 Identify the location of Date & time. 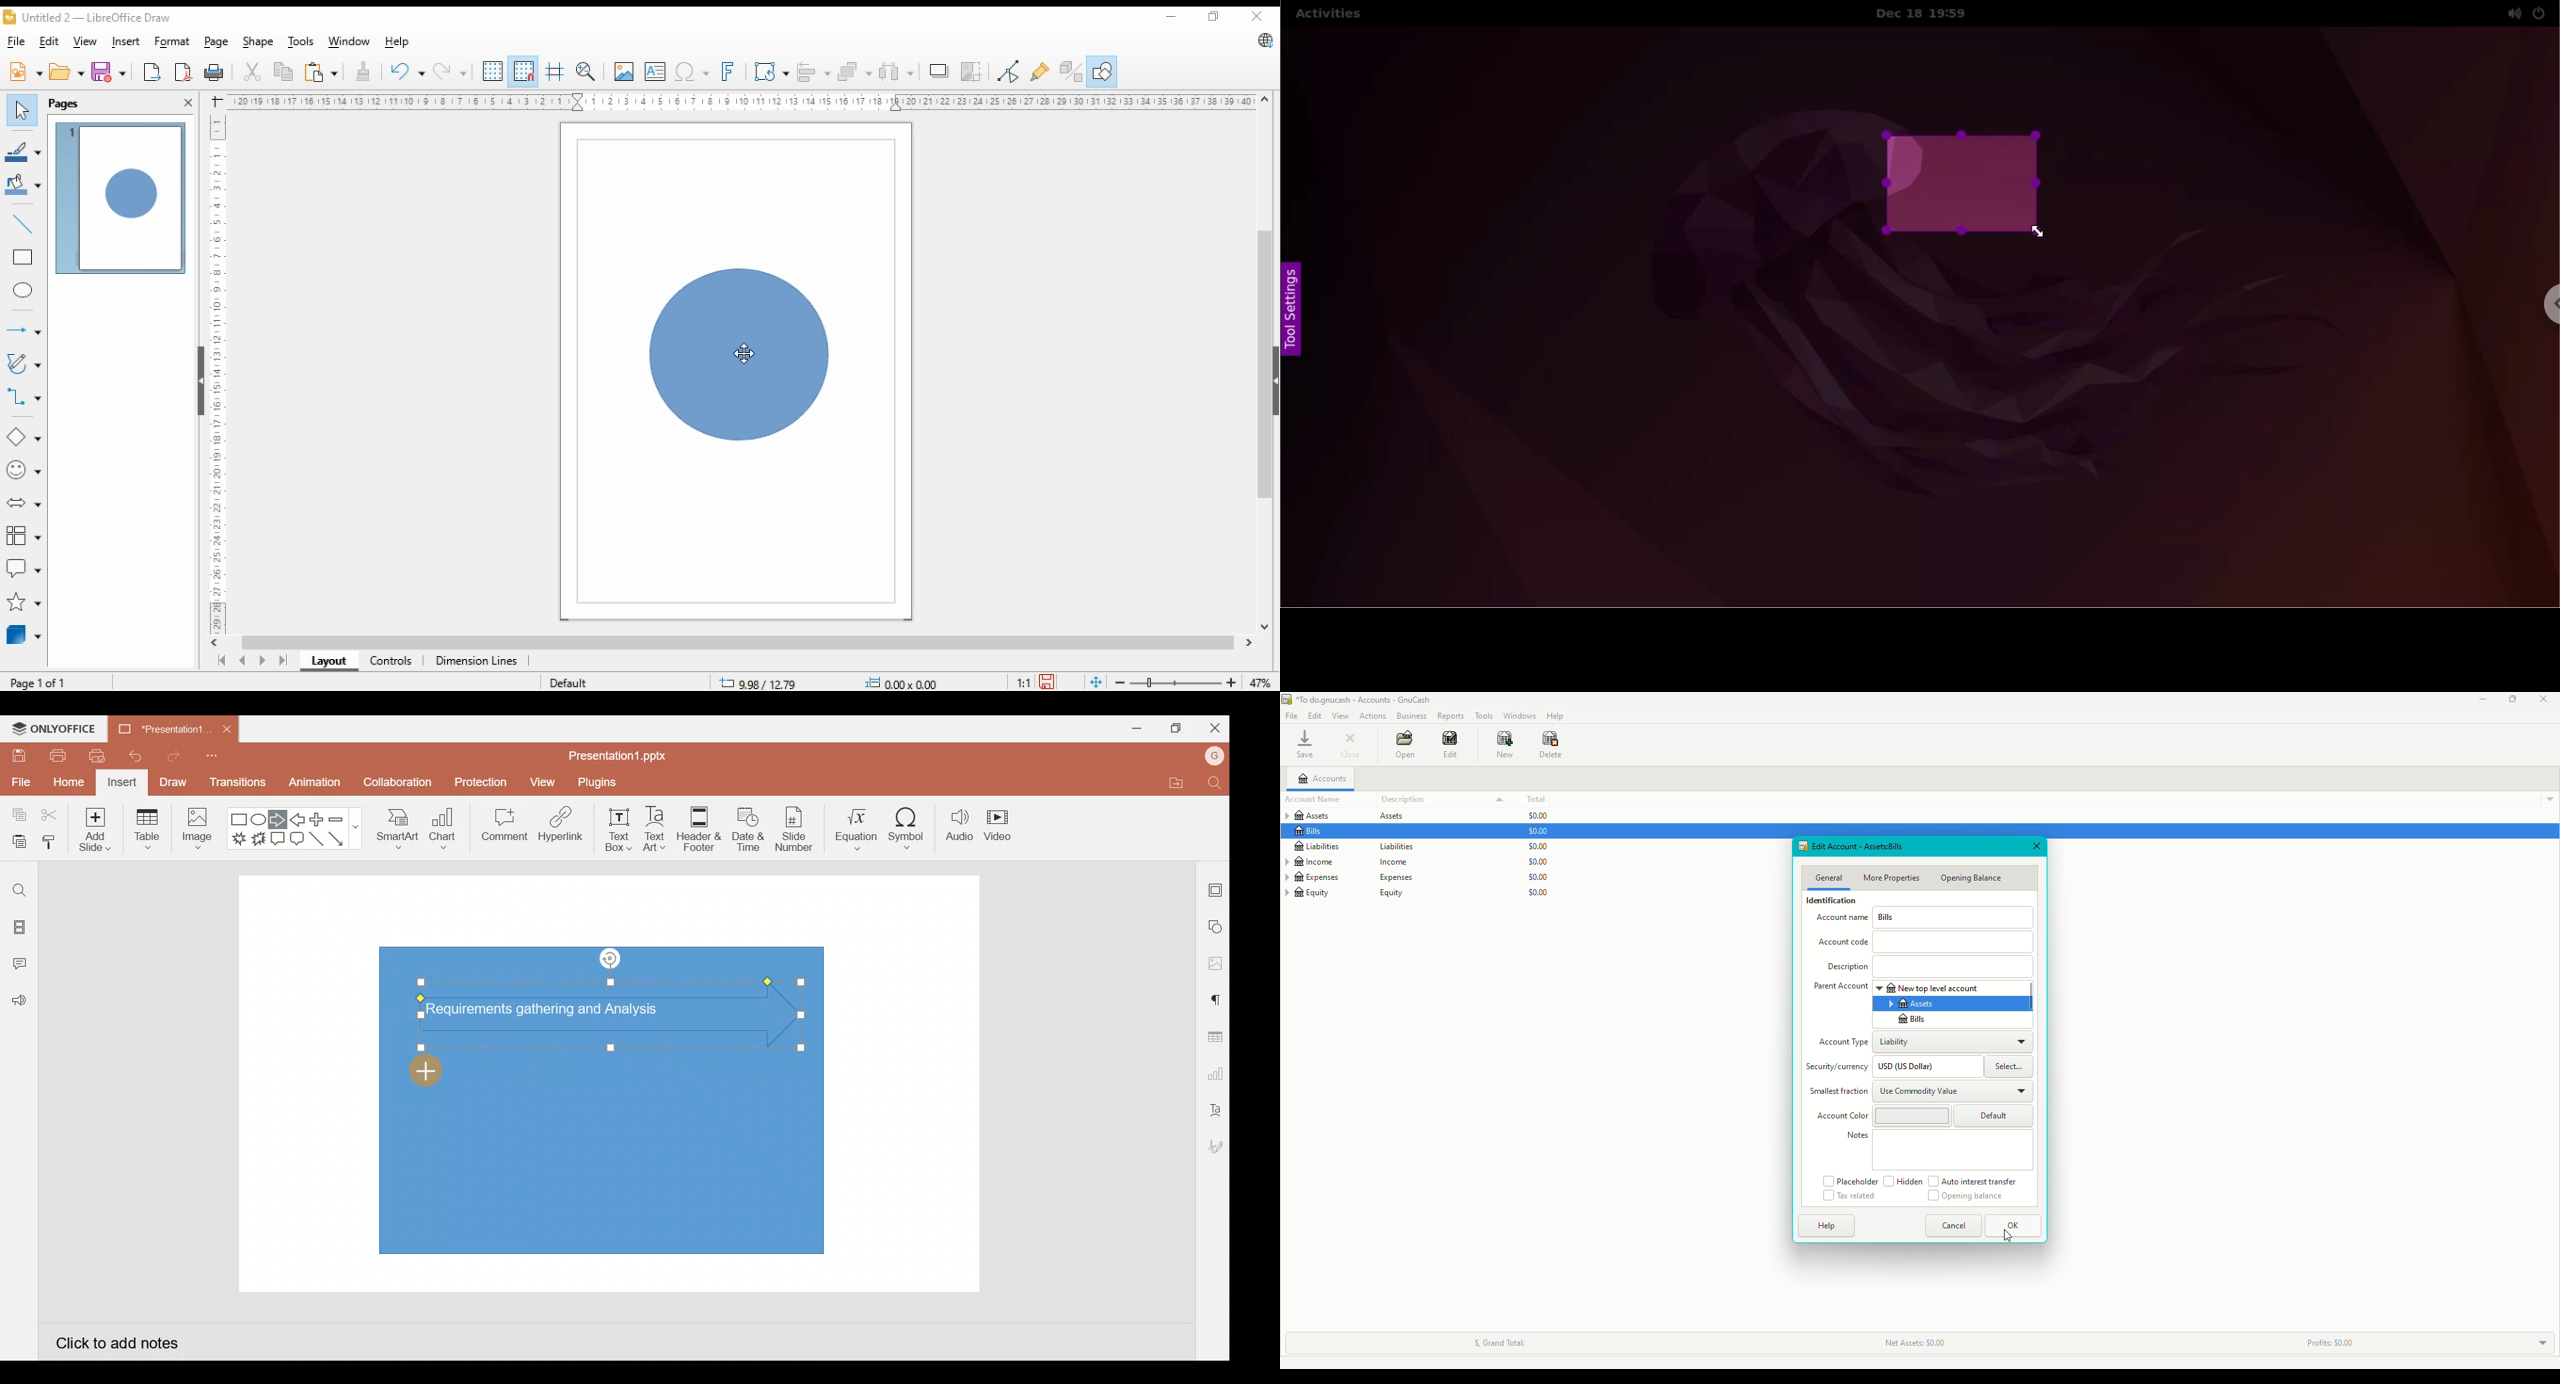
(748, 829).